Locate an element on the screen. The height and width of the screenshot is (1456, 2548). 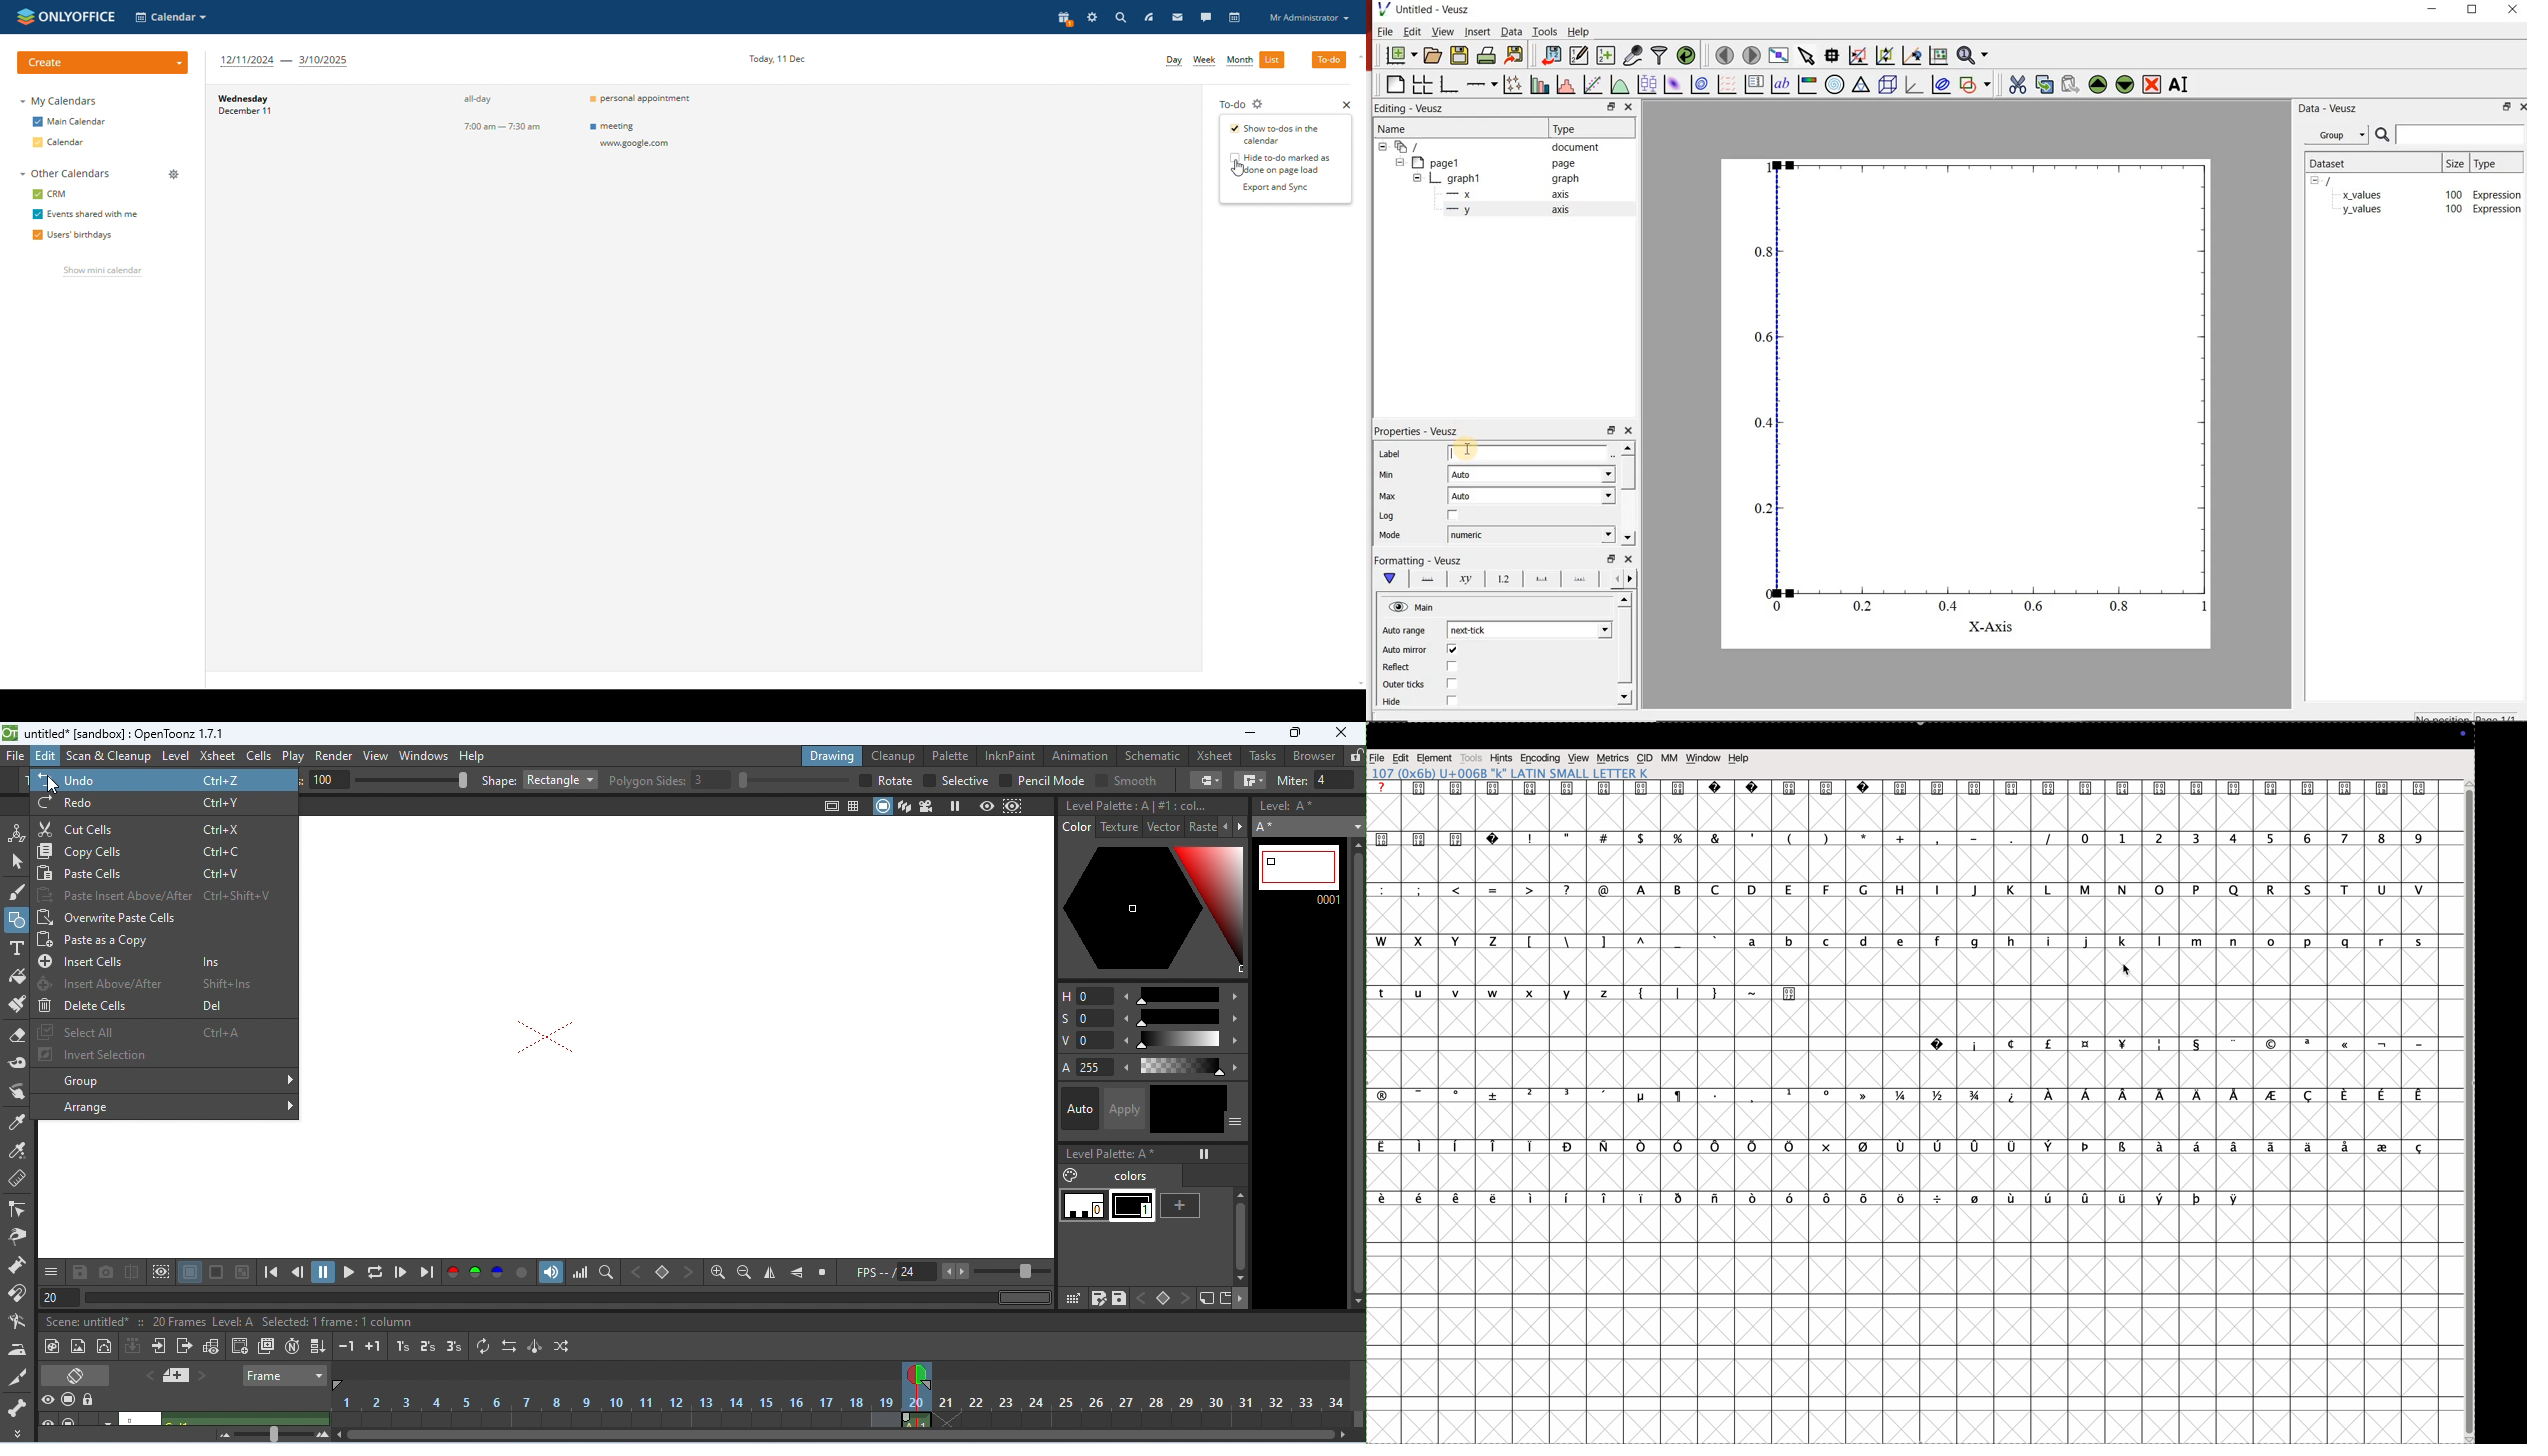
/ is located at coordinates (1569, 889).